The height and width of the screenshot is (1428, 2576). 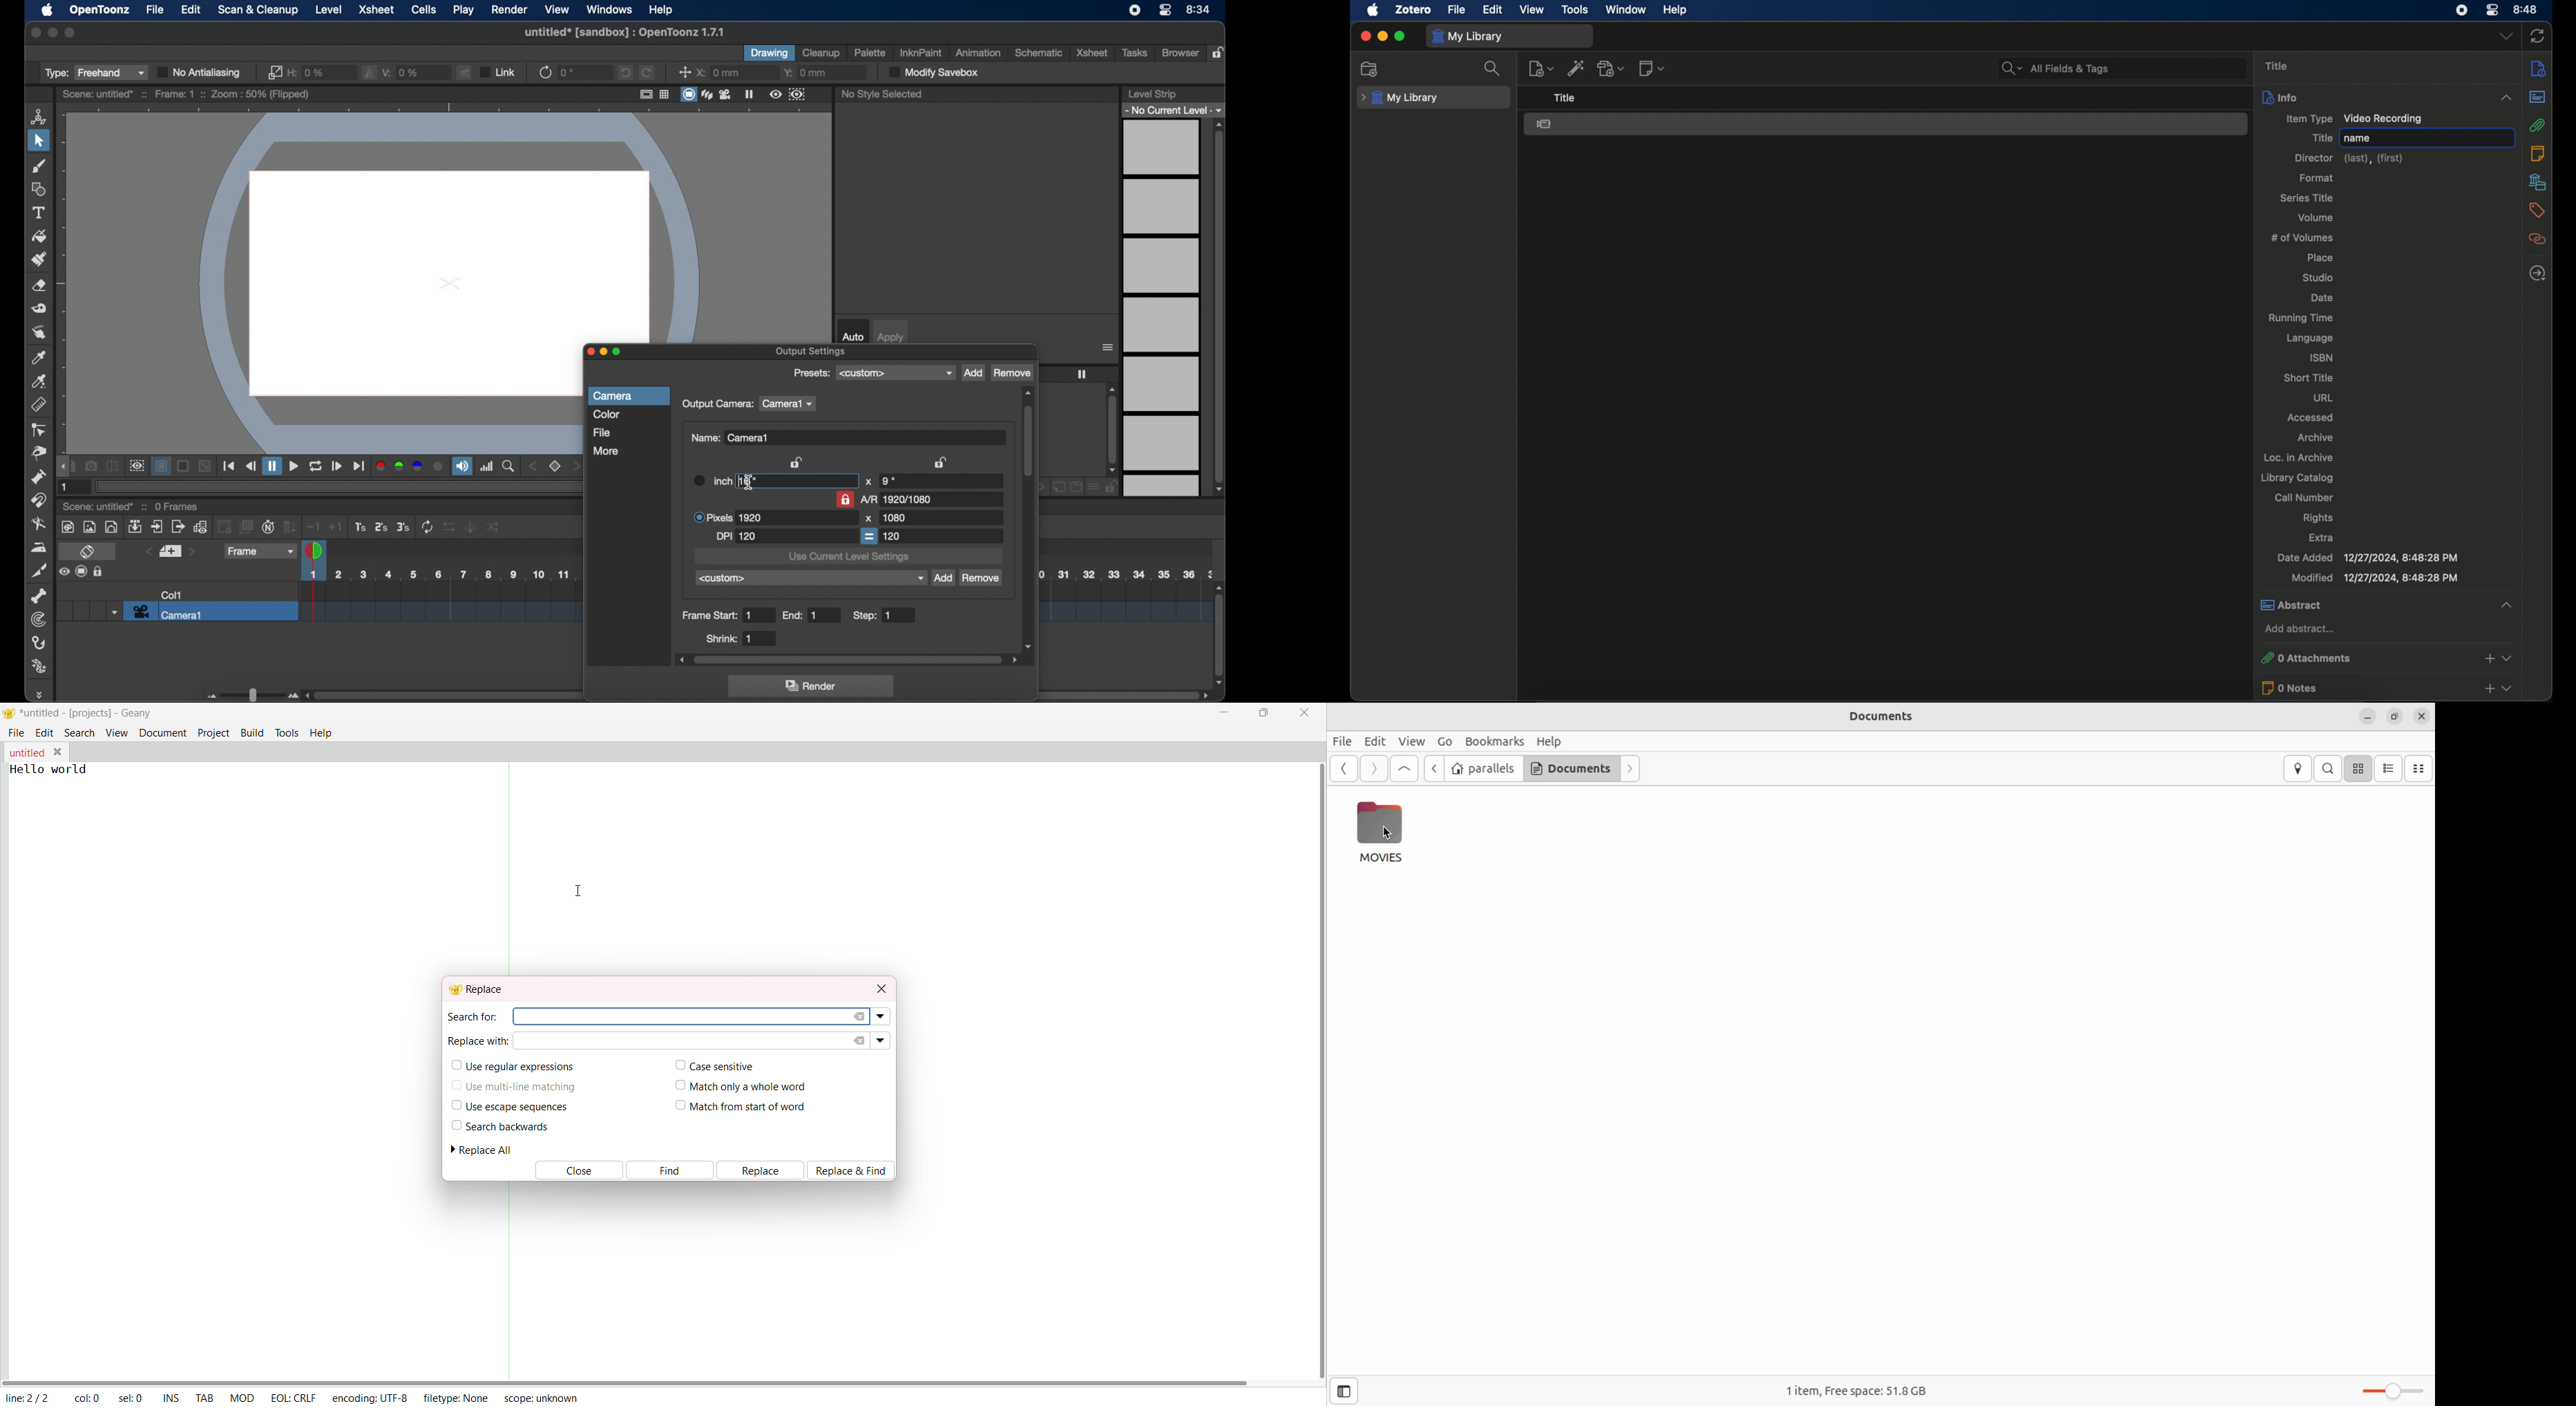 What do you see at coordinates (1401, 98) in the screenshot?
I see `my library` at bounding box center [1401, 98].